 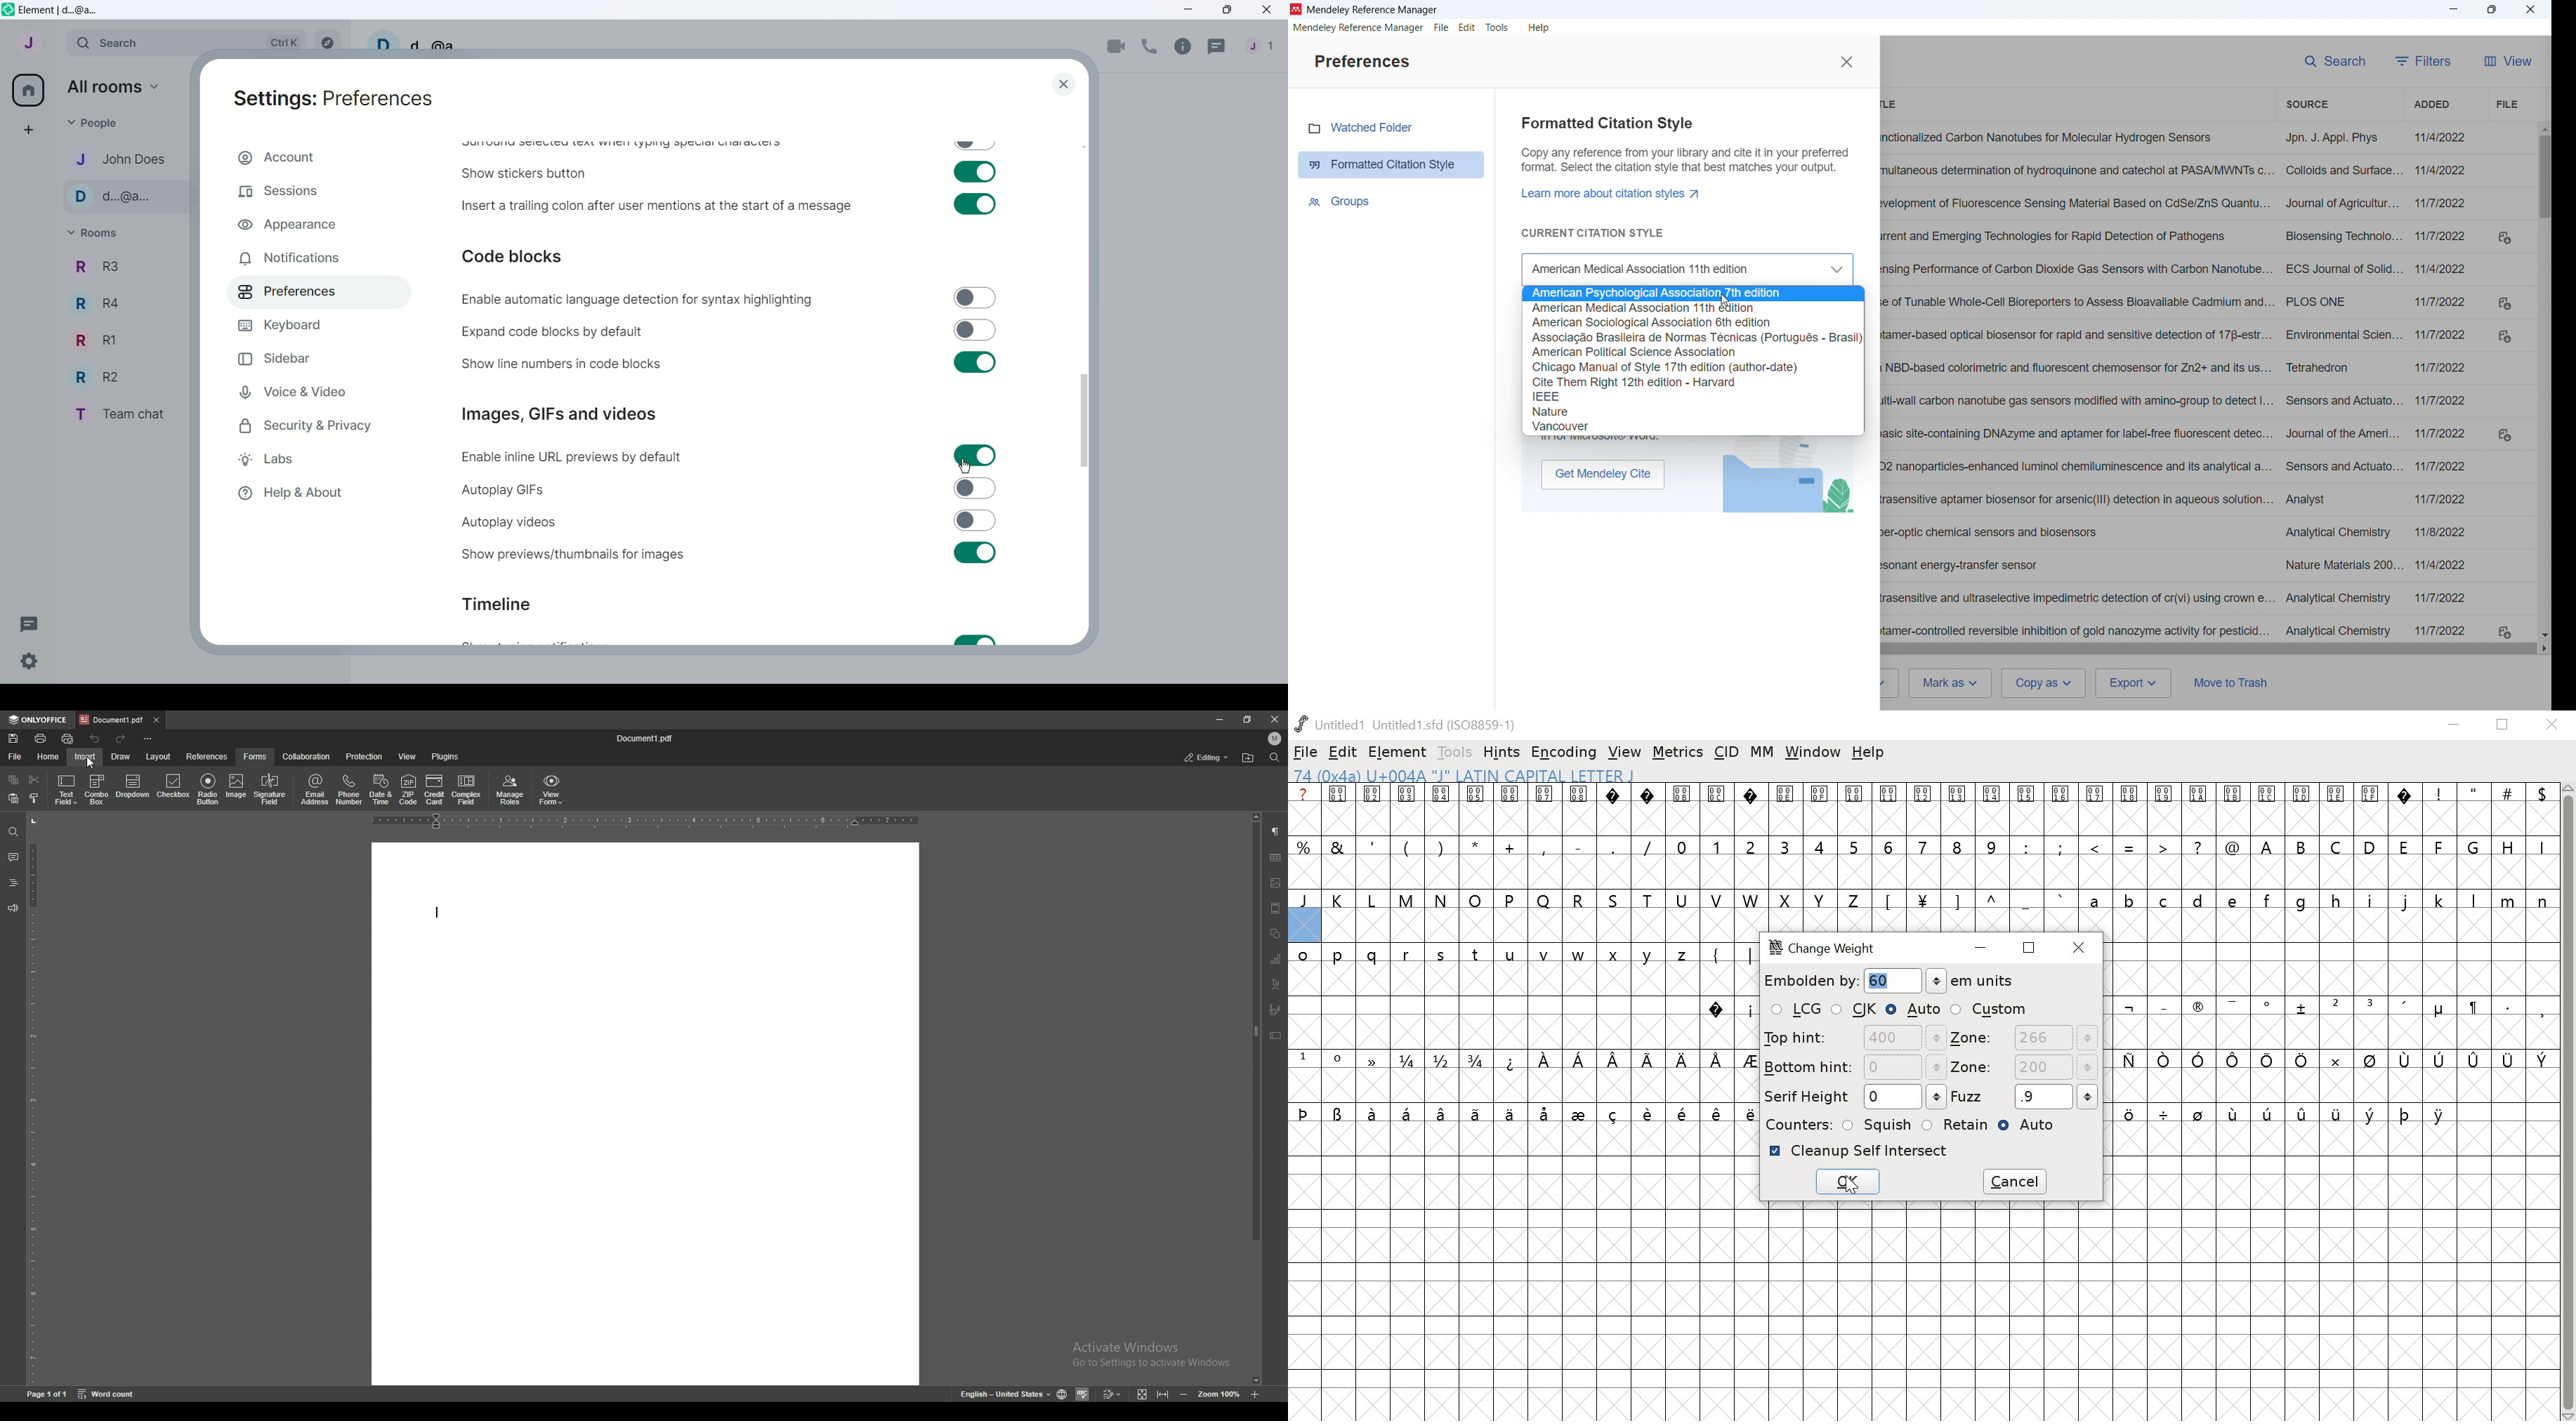 I want to click on associação brasileira de normas técnicas, so click(x=1693, y=337).